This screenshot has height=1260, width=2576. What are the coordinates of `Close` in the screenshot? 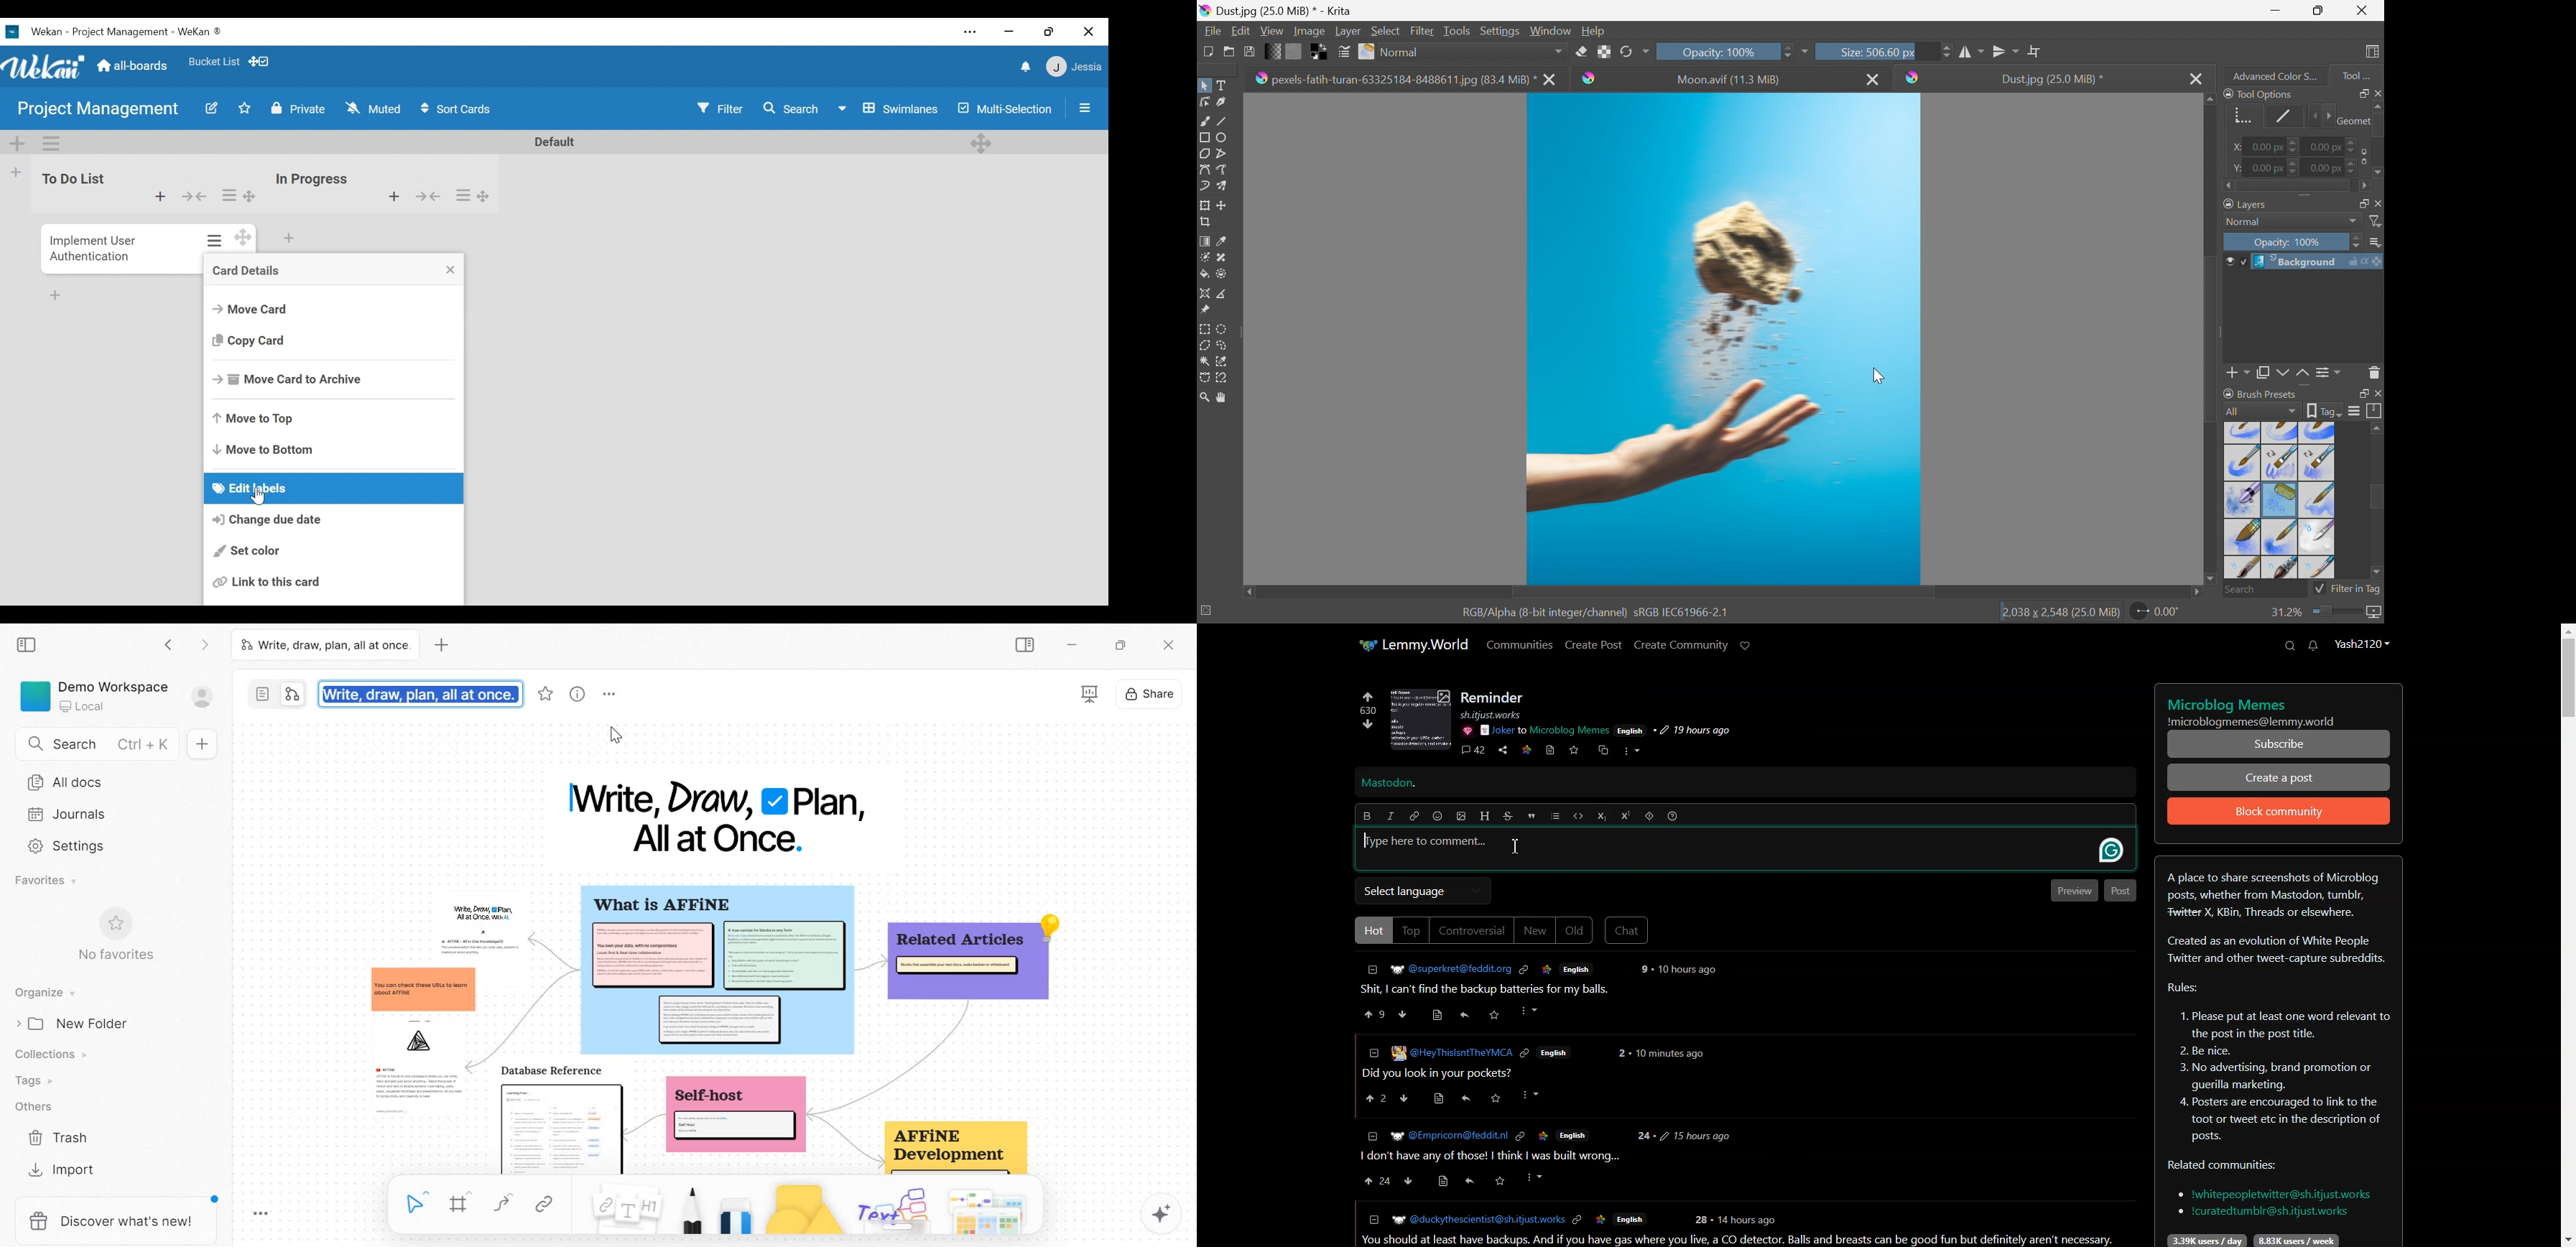 It's located at (2362, 11).